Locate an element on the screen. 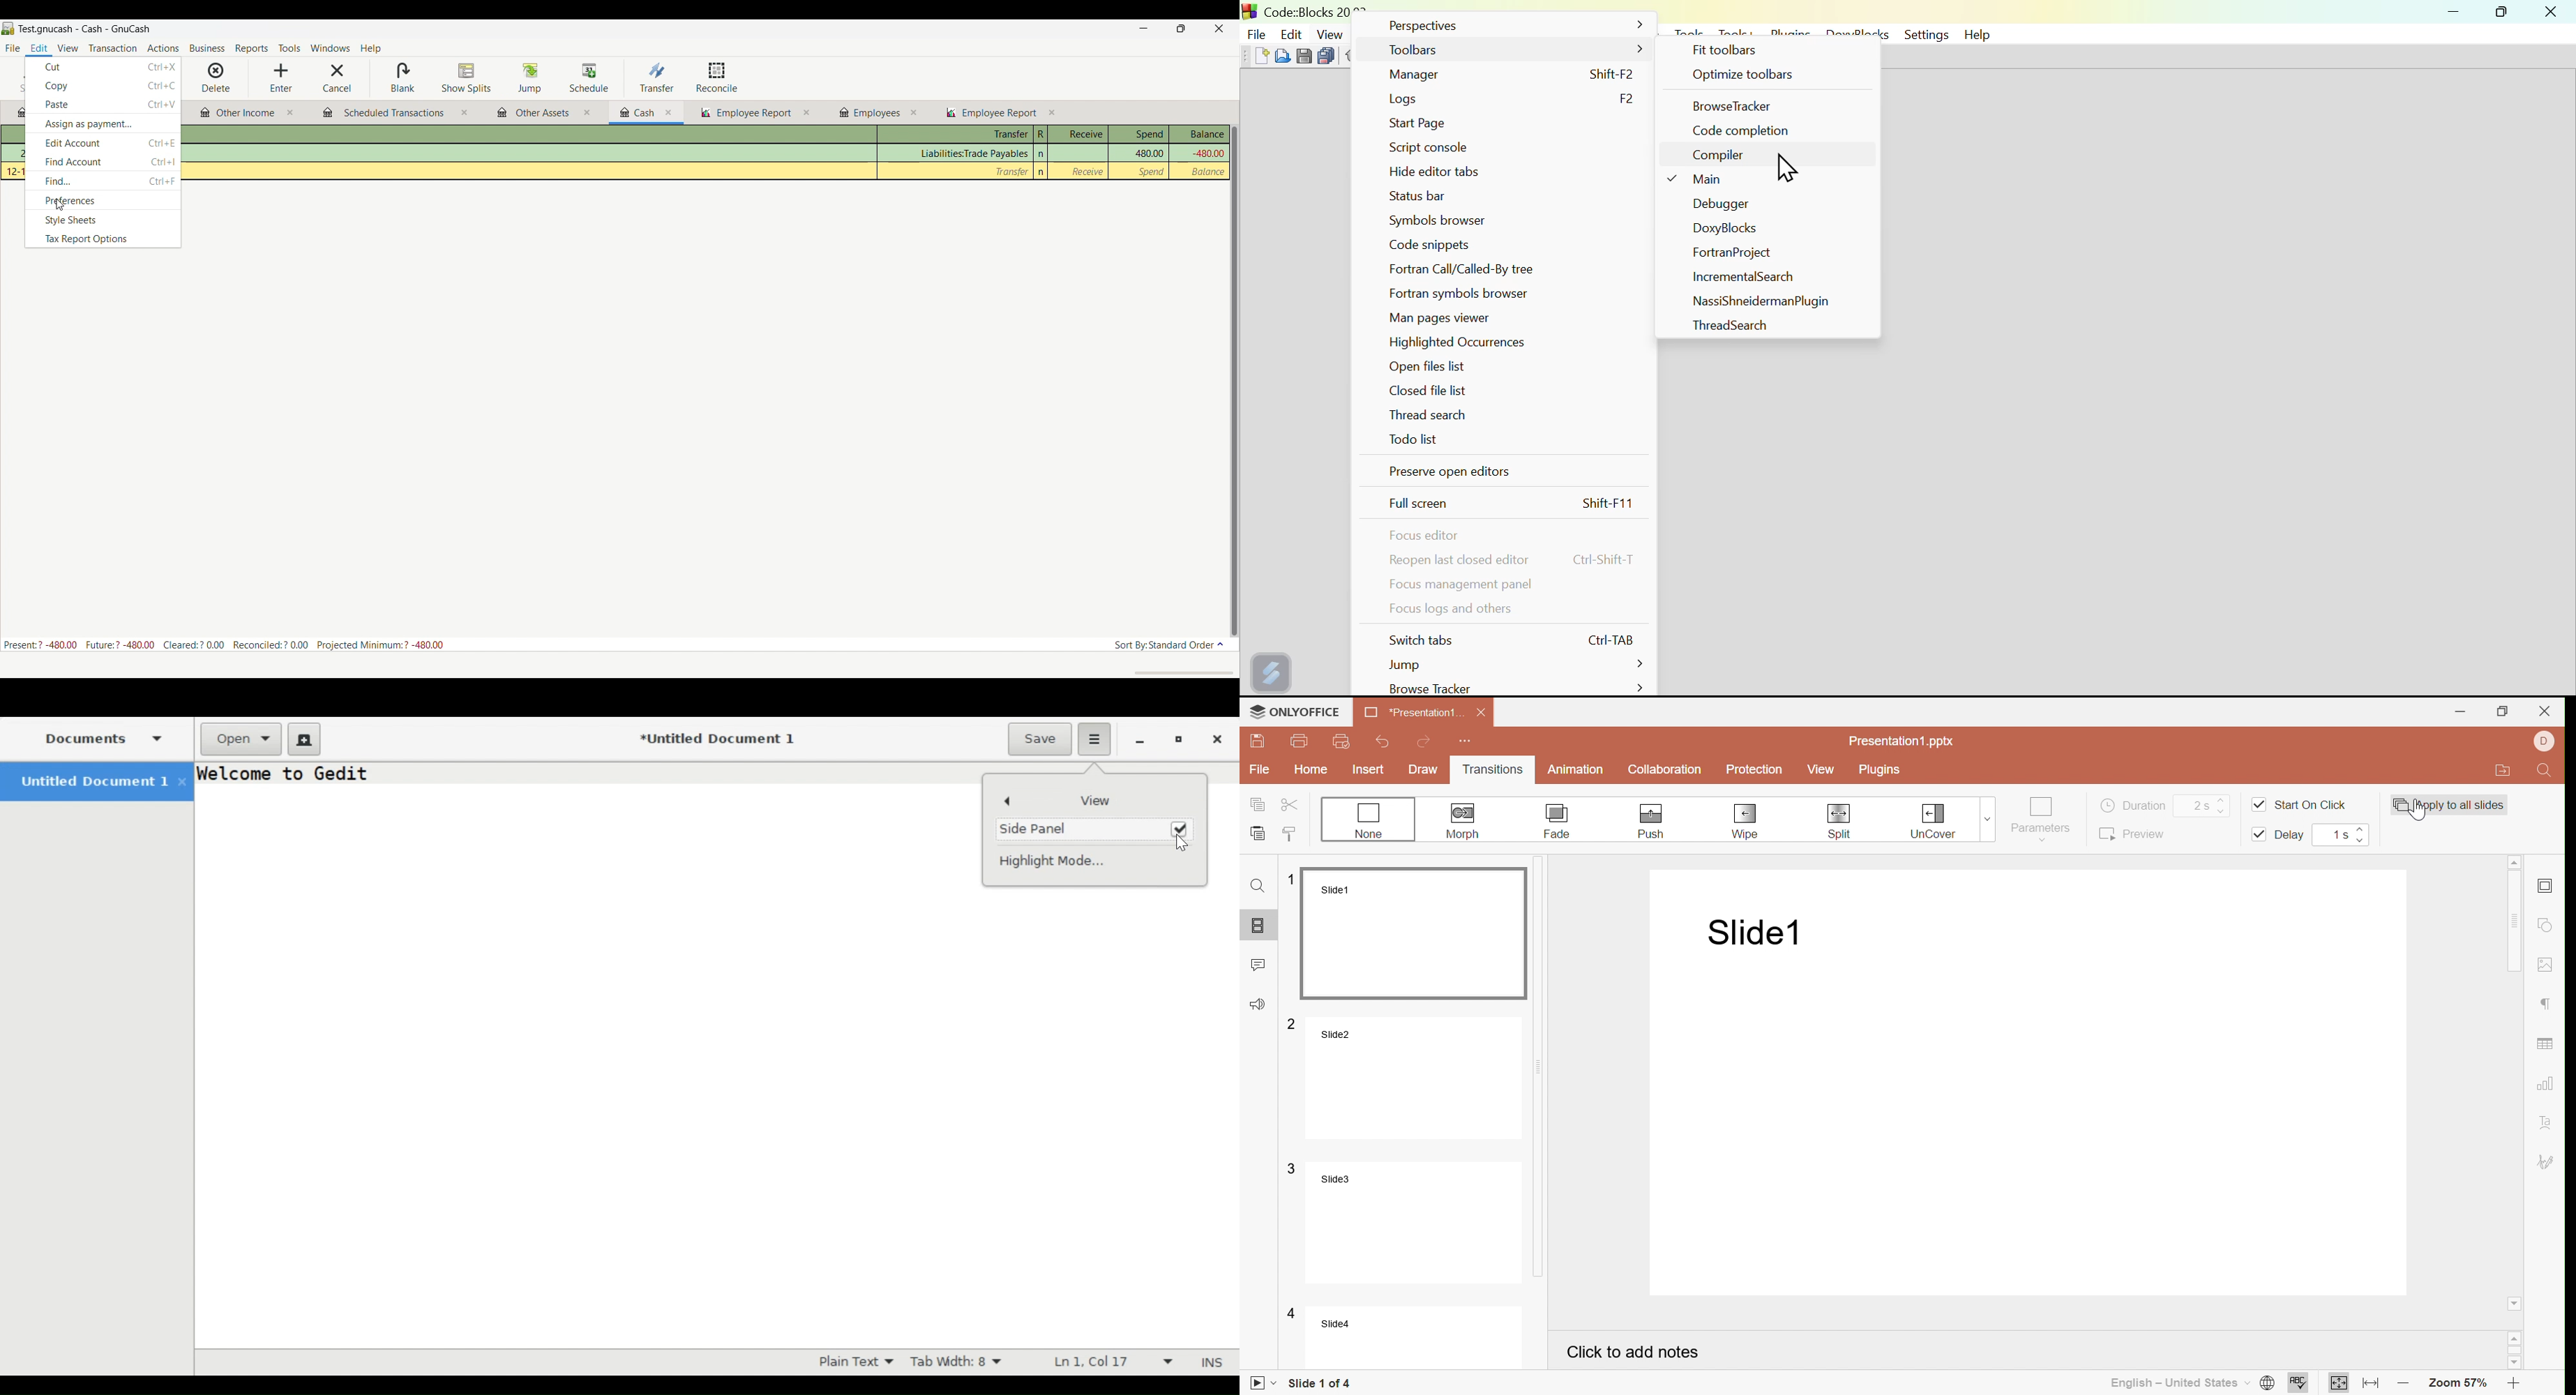 Image resolution: width=2576 pixels, height=1400 pixels. Transfer is located at coordinates (658, 78).